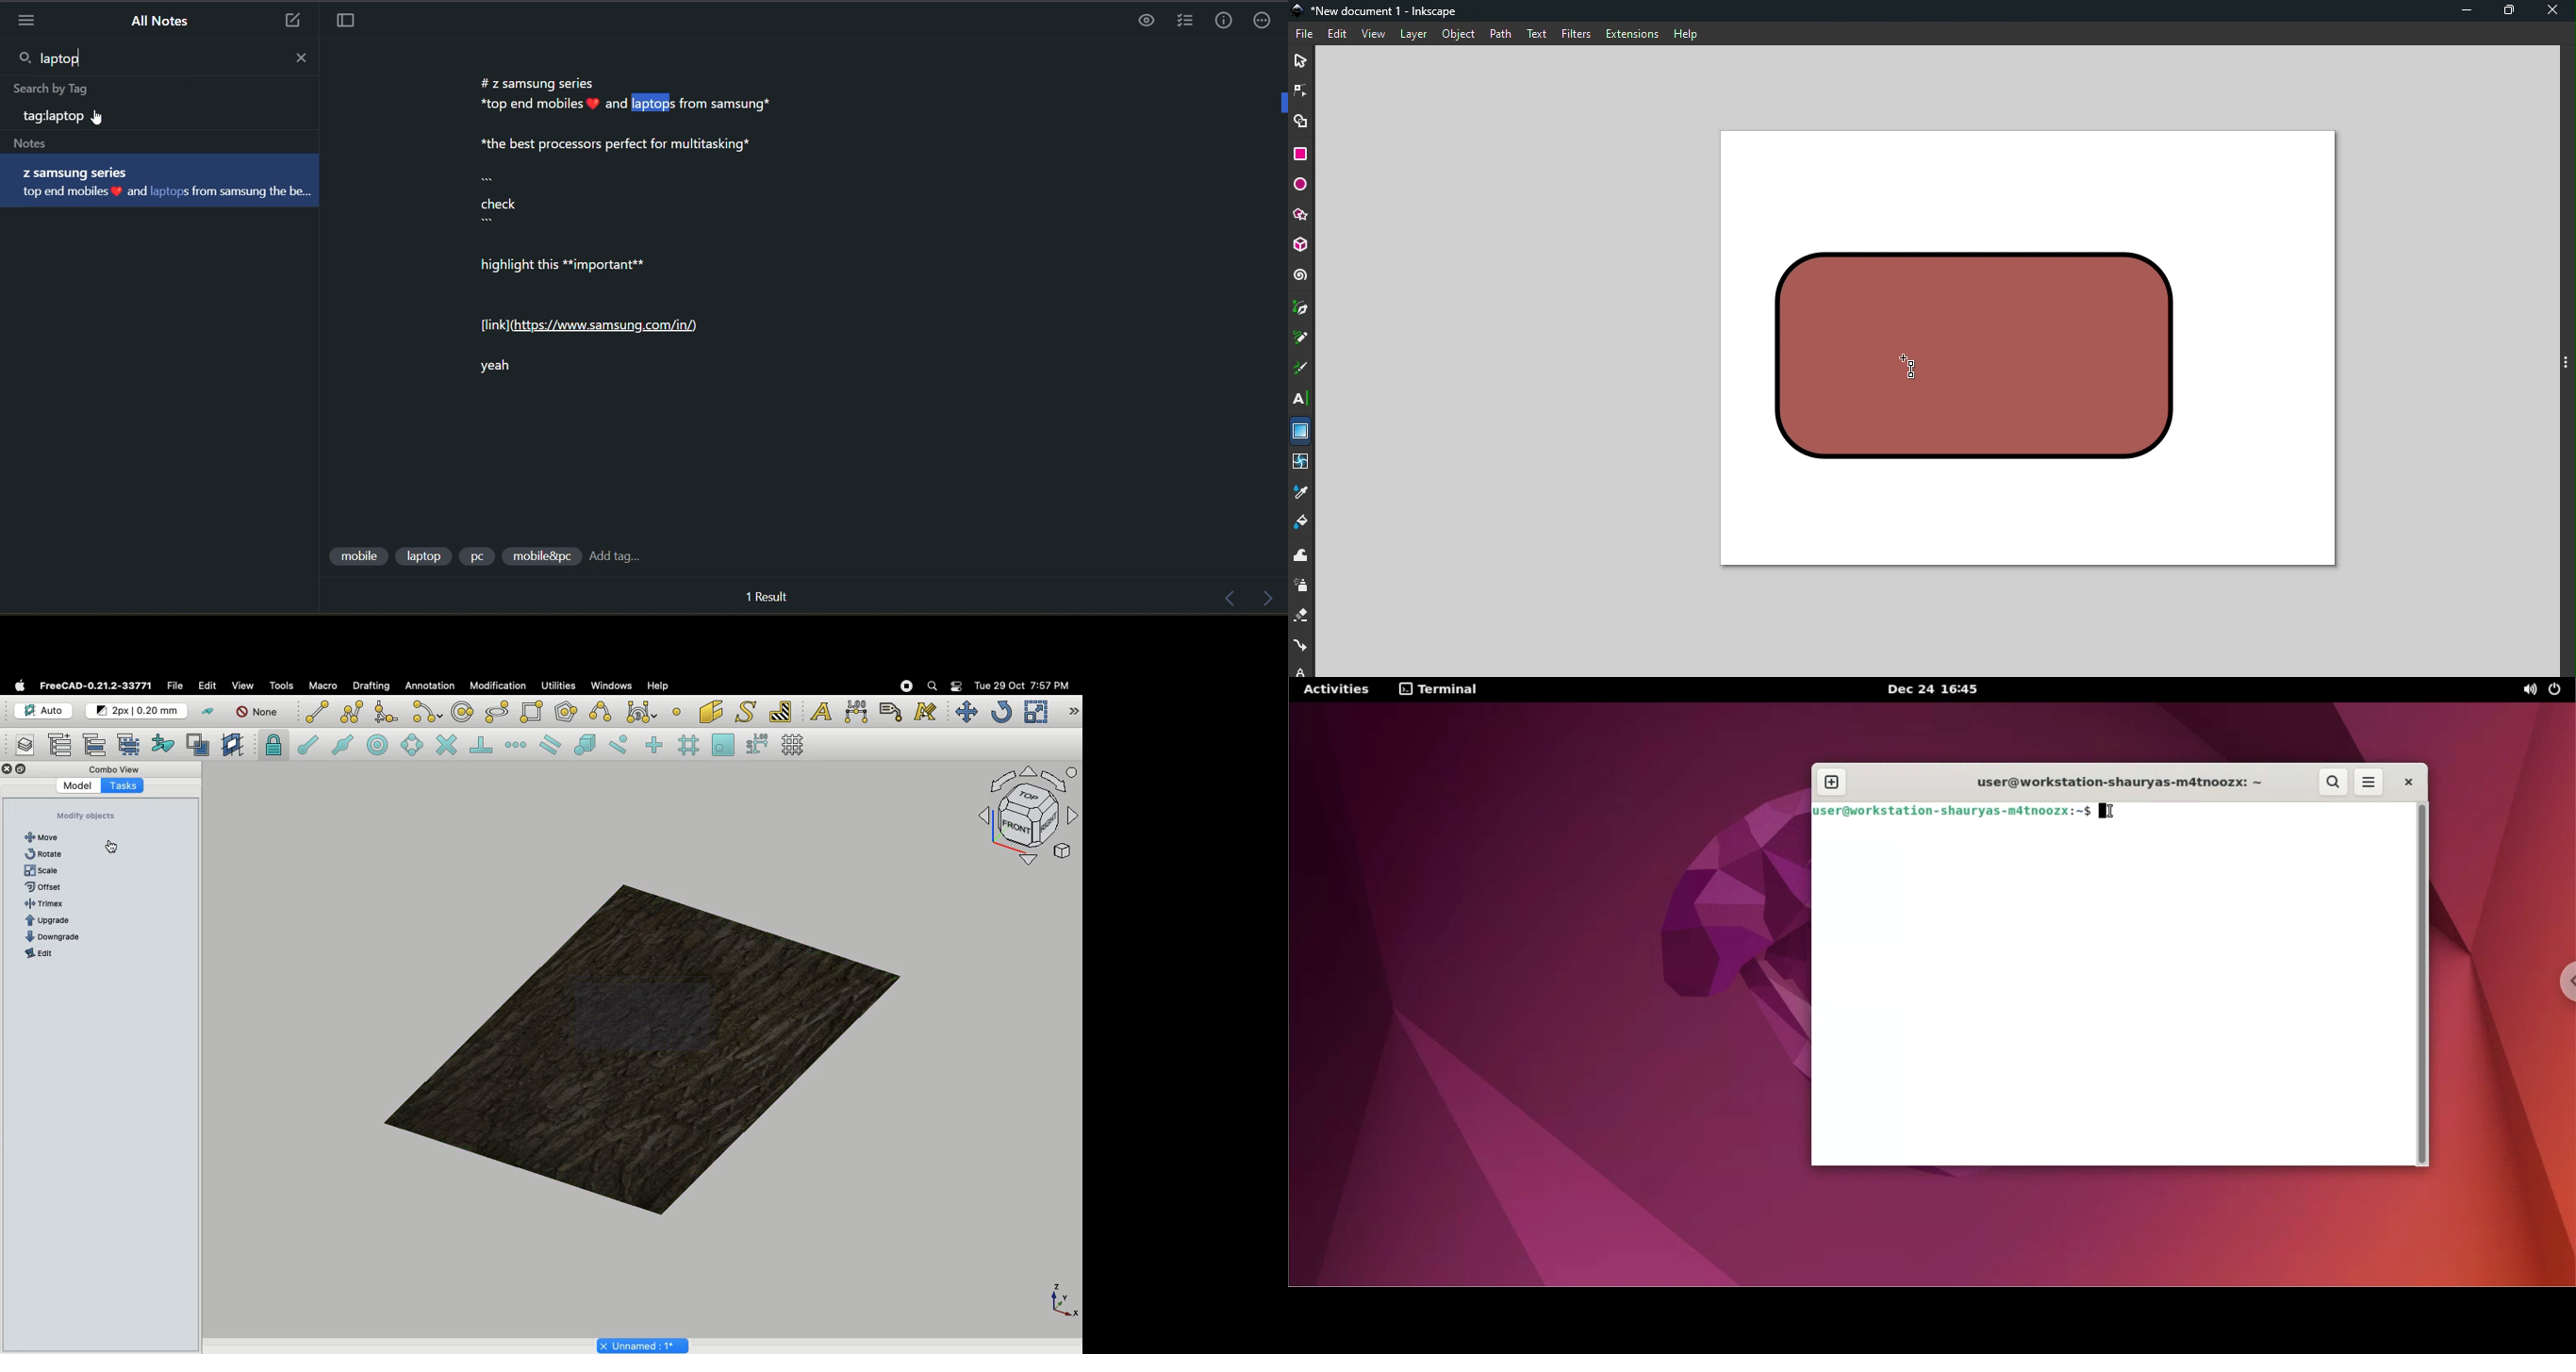 The width and height of the screenshot is (2576, 1372). What do you see at coordinates (72, 117) in the screenshot?
I see `tag details` at bounding box center [72, 117].